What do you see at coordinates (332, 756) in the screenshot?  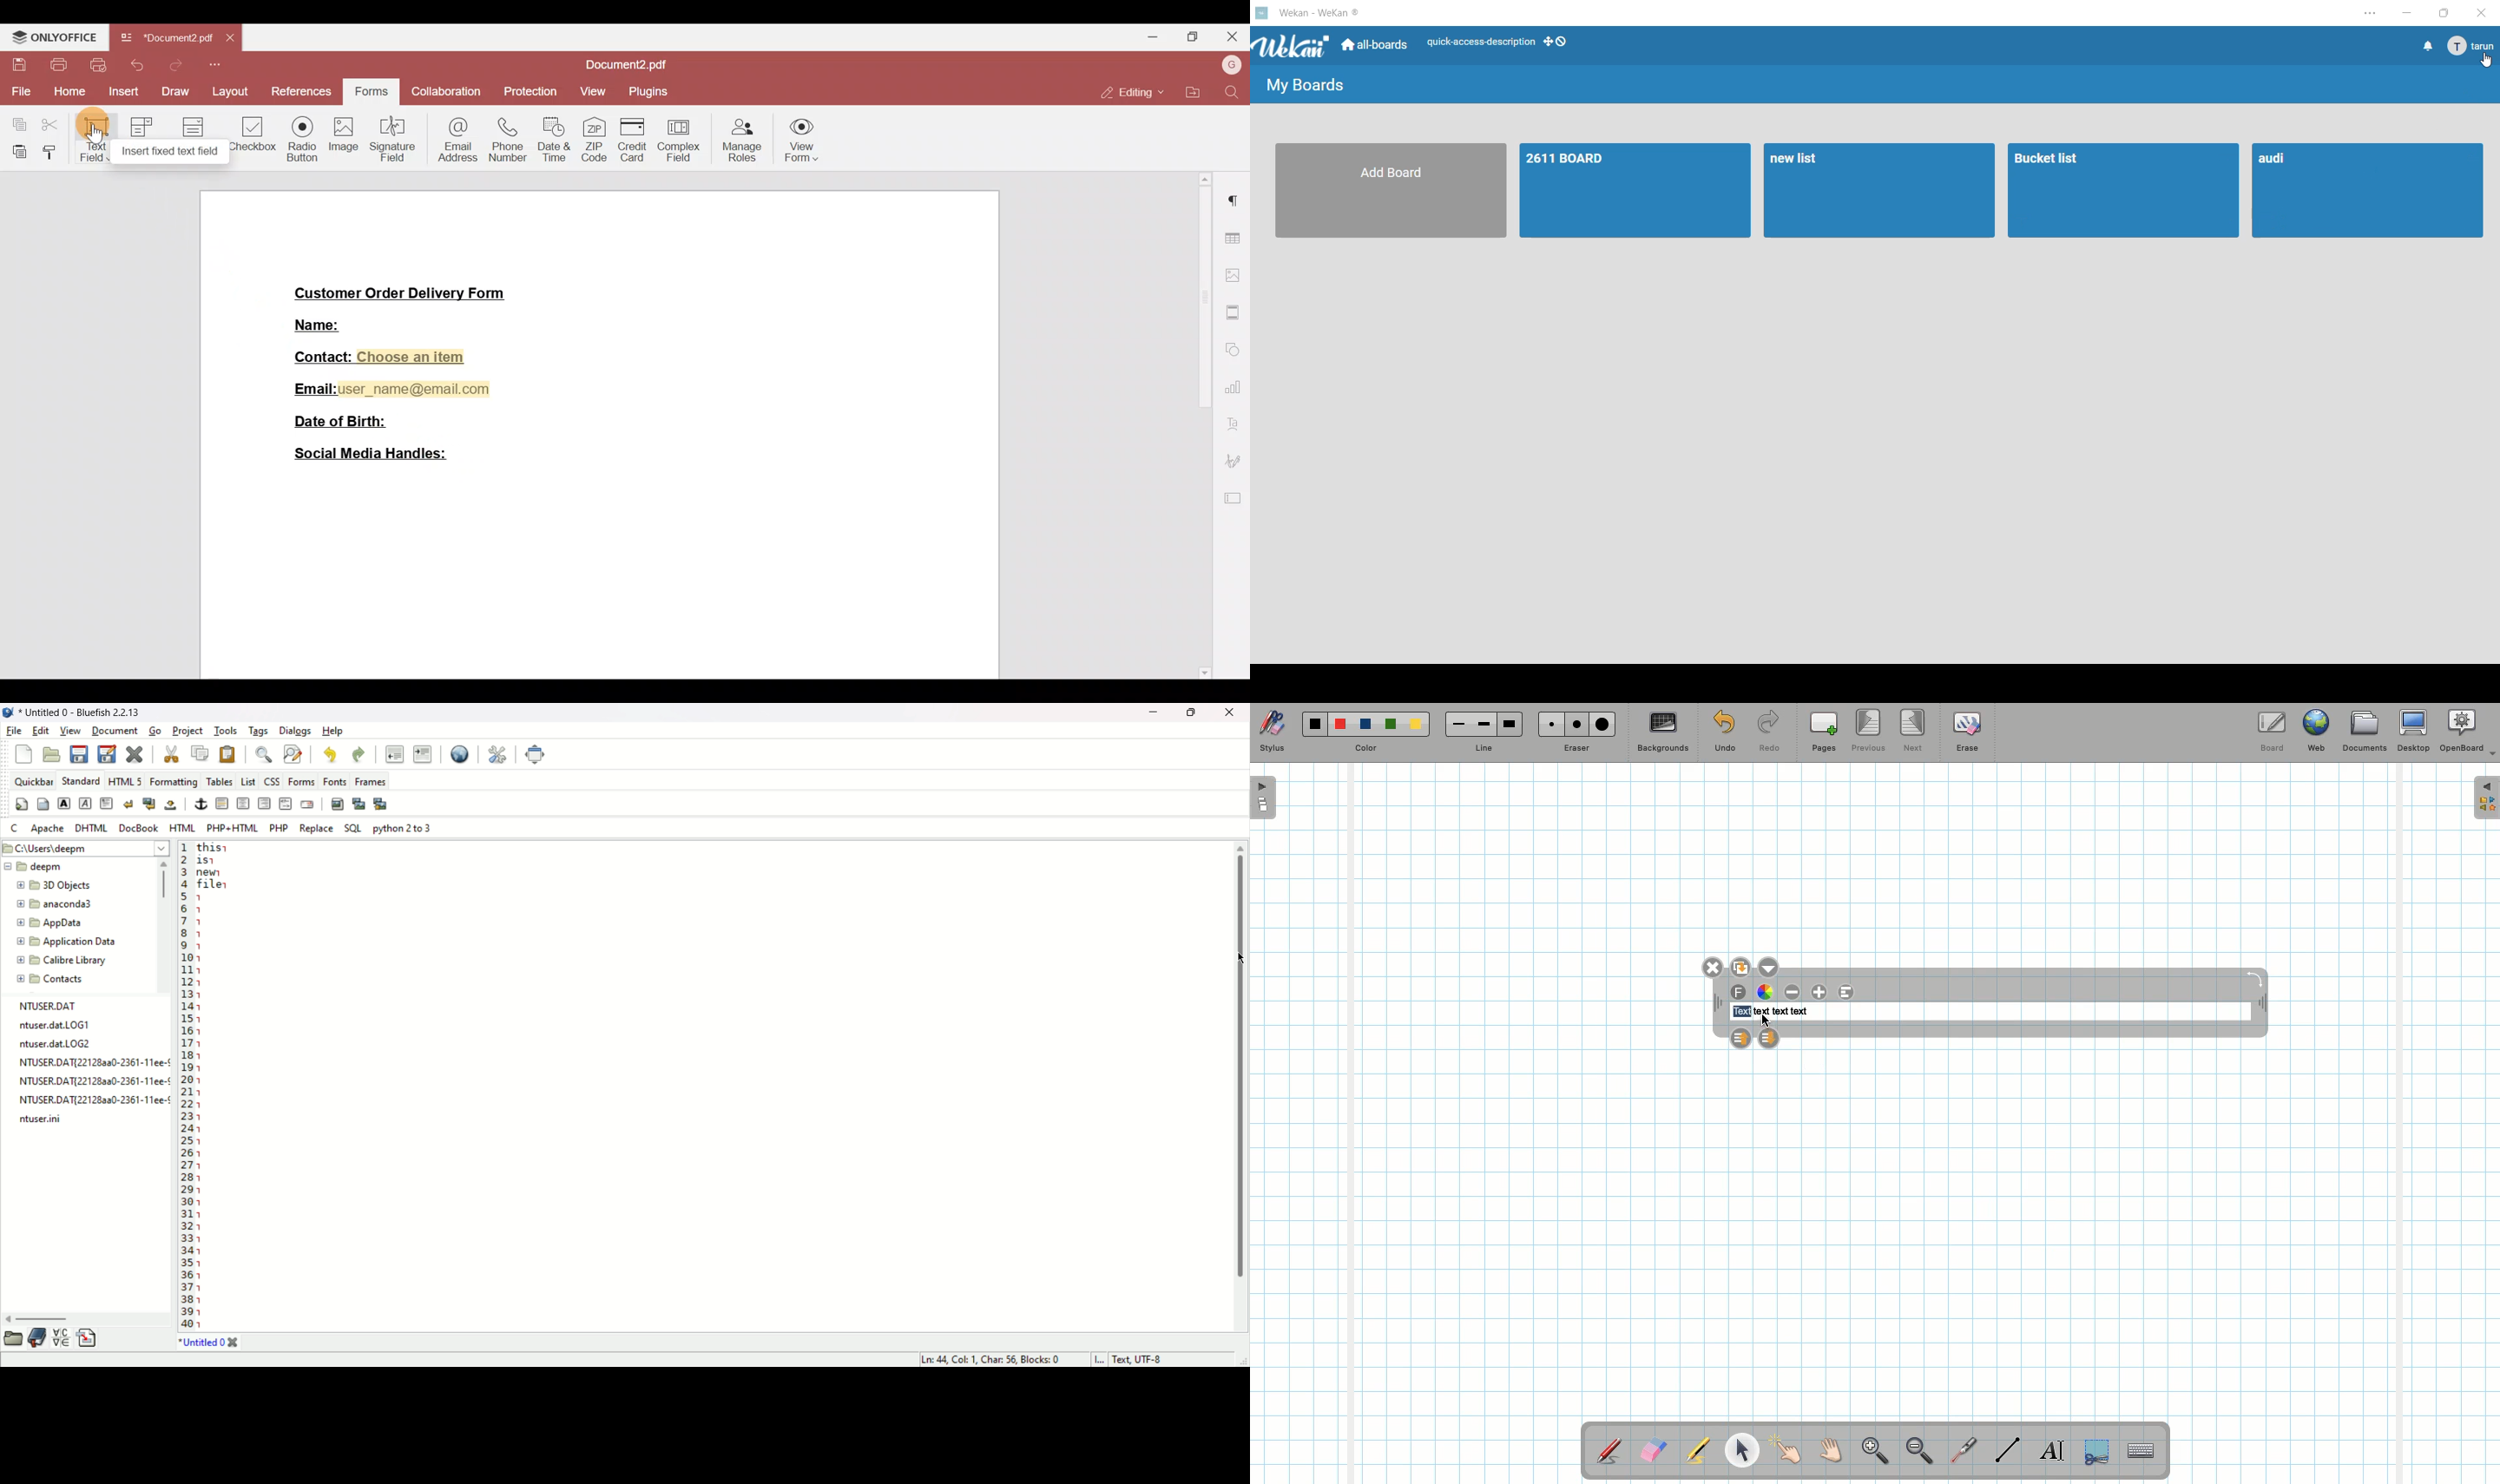 I see `undo` at bounding box center [332, 756].